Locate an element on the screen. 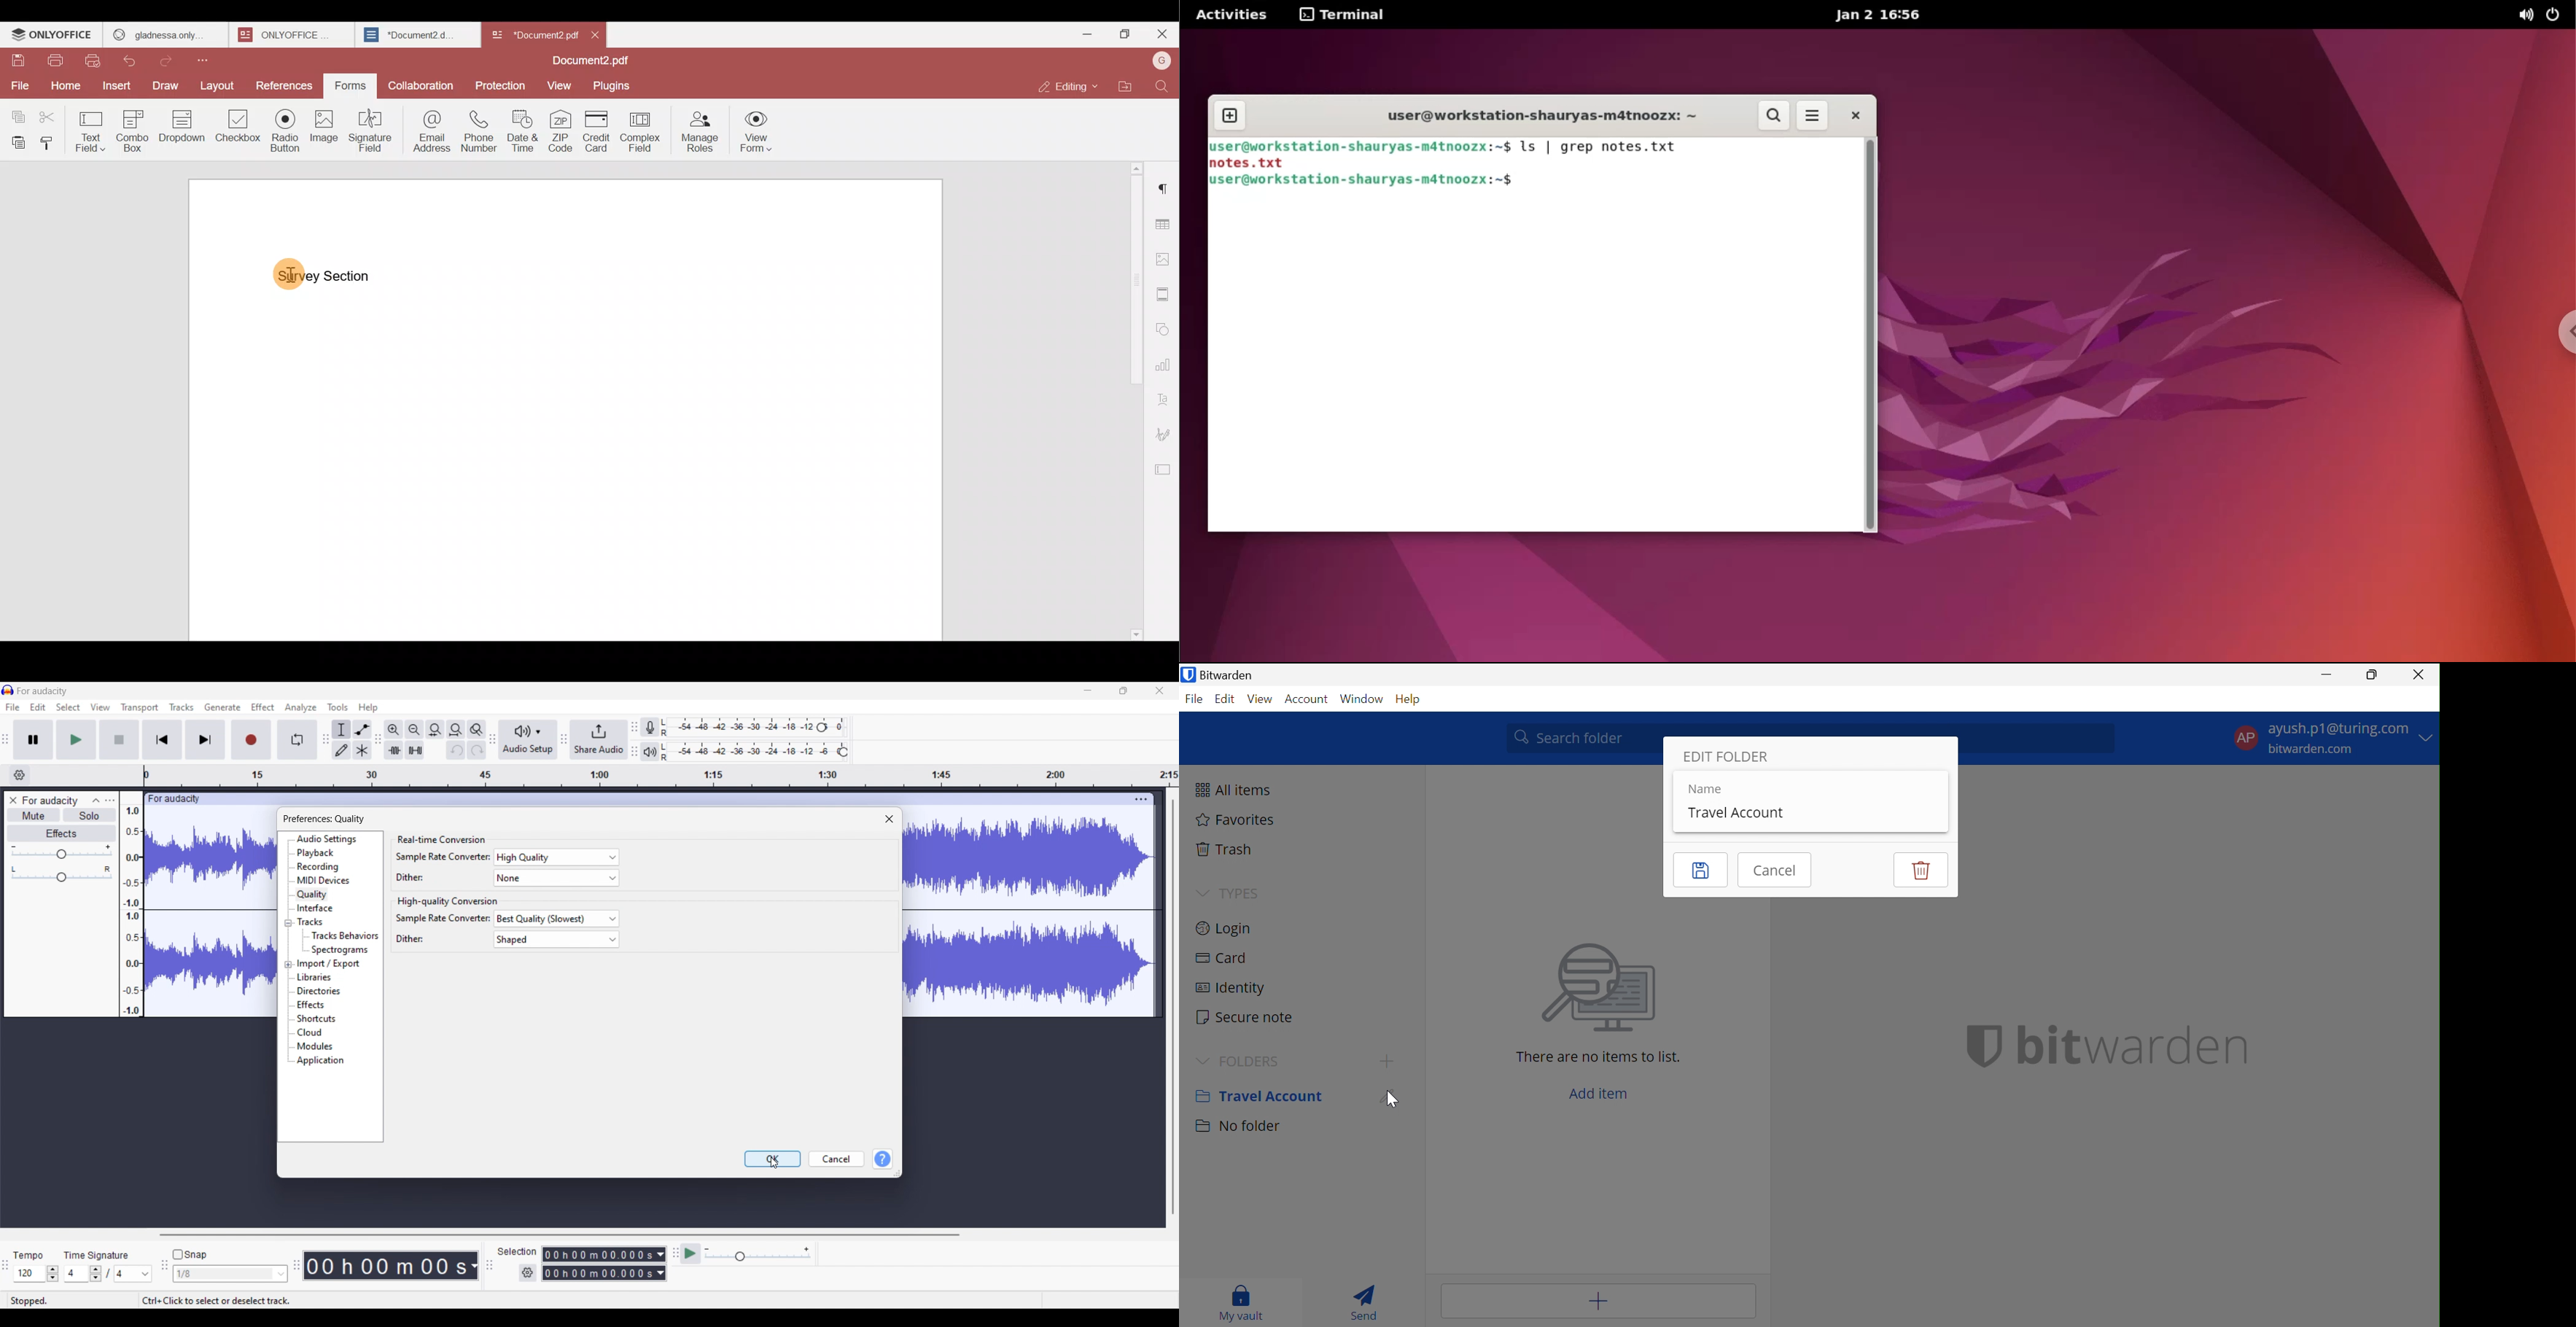  Software logo is located at coordinates (8, 689).